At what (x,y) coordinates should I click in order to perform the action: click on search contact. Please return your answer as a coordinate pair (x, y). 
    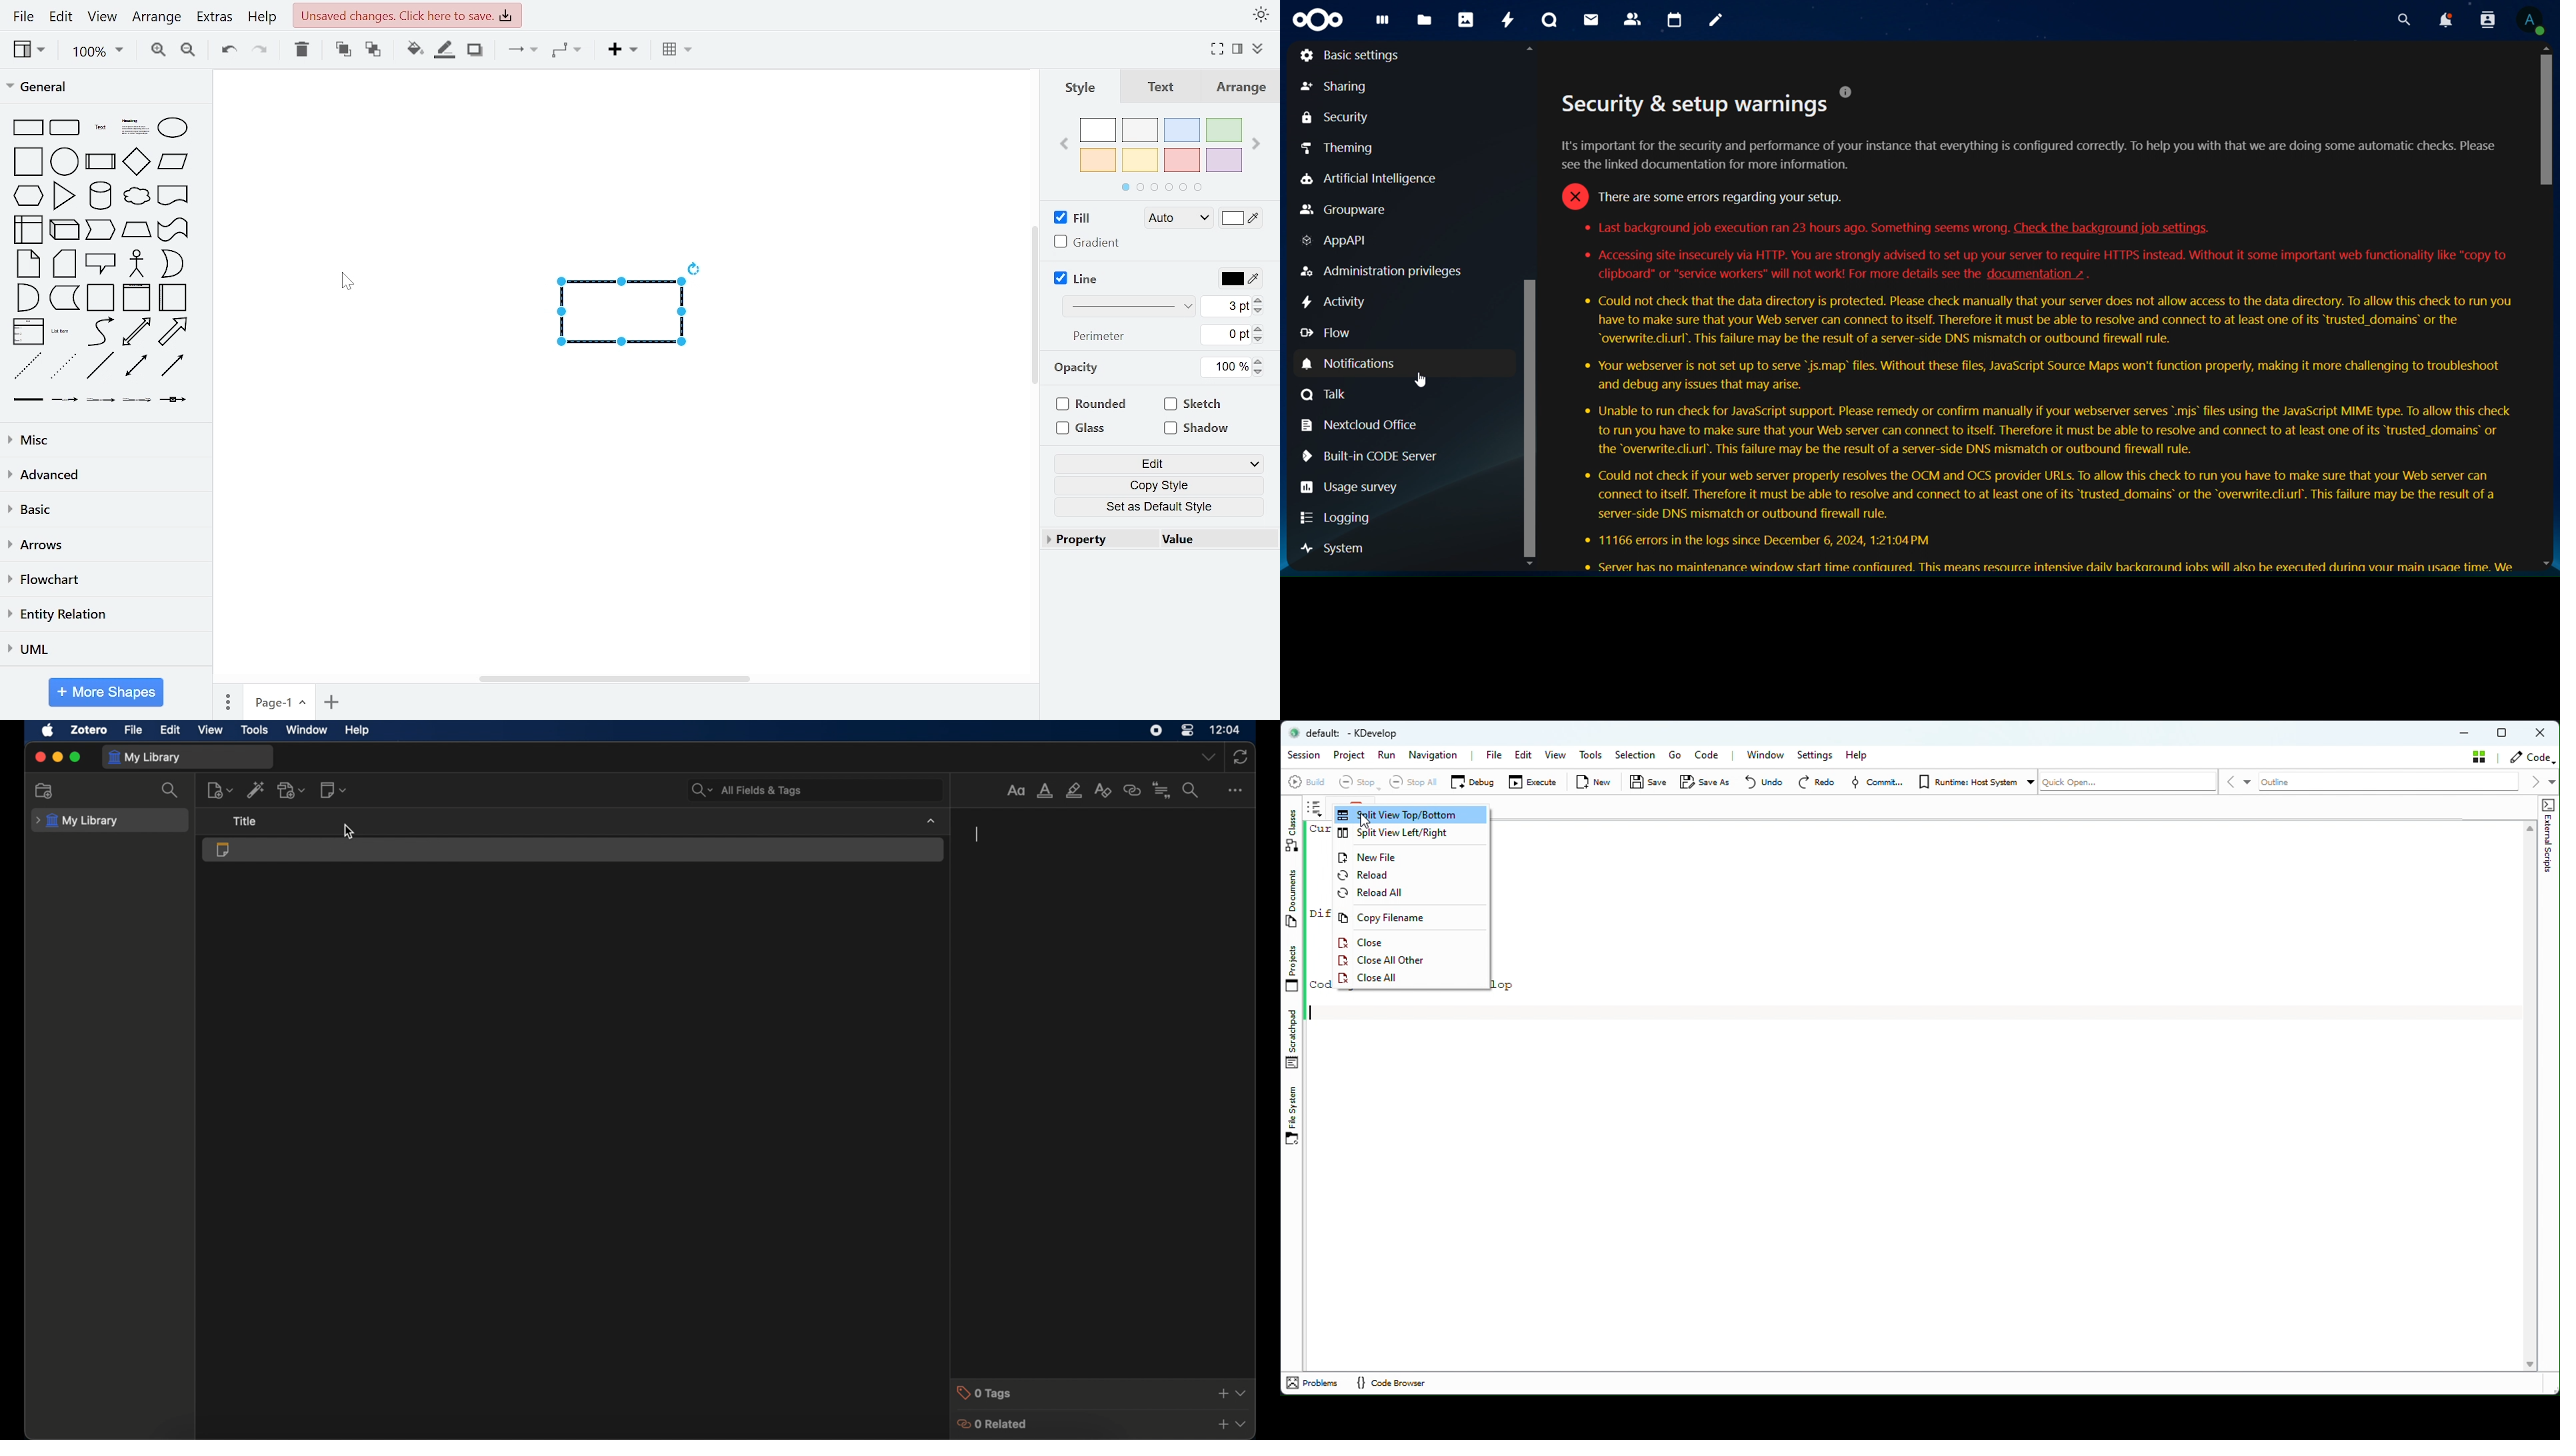
    Looking at the image, I should click on (2485, 19).